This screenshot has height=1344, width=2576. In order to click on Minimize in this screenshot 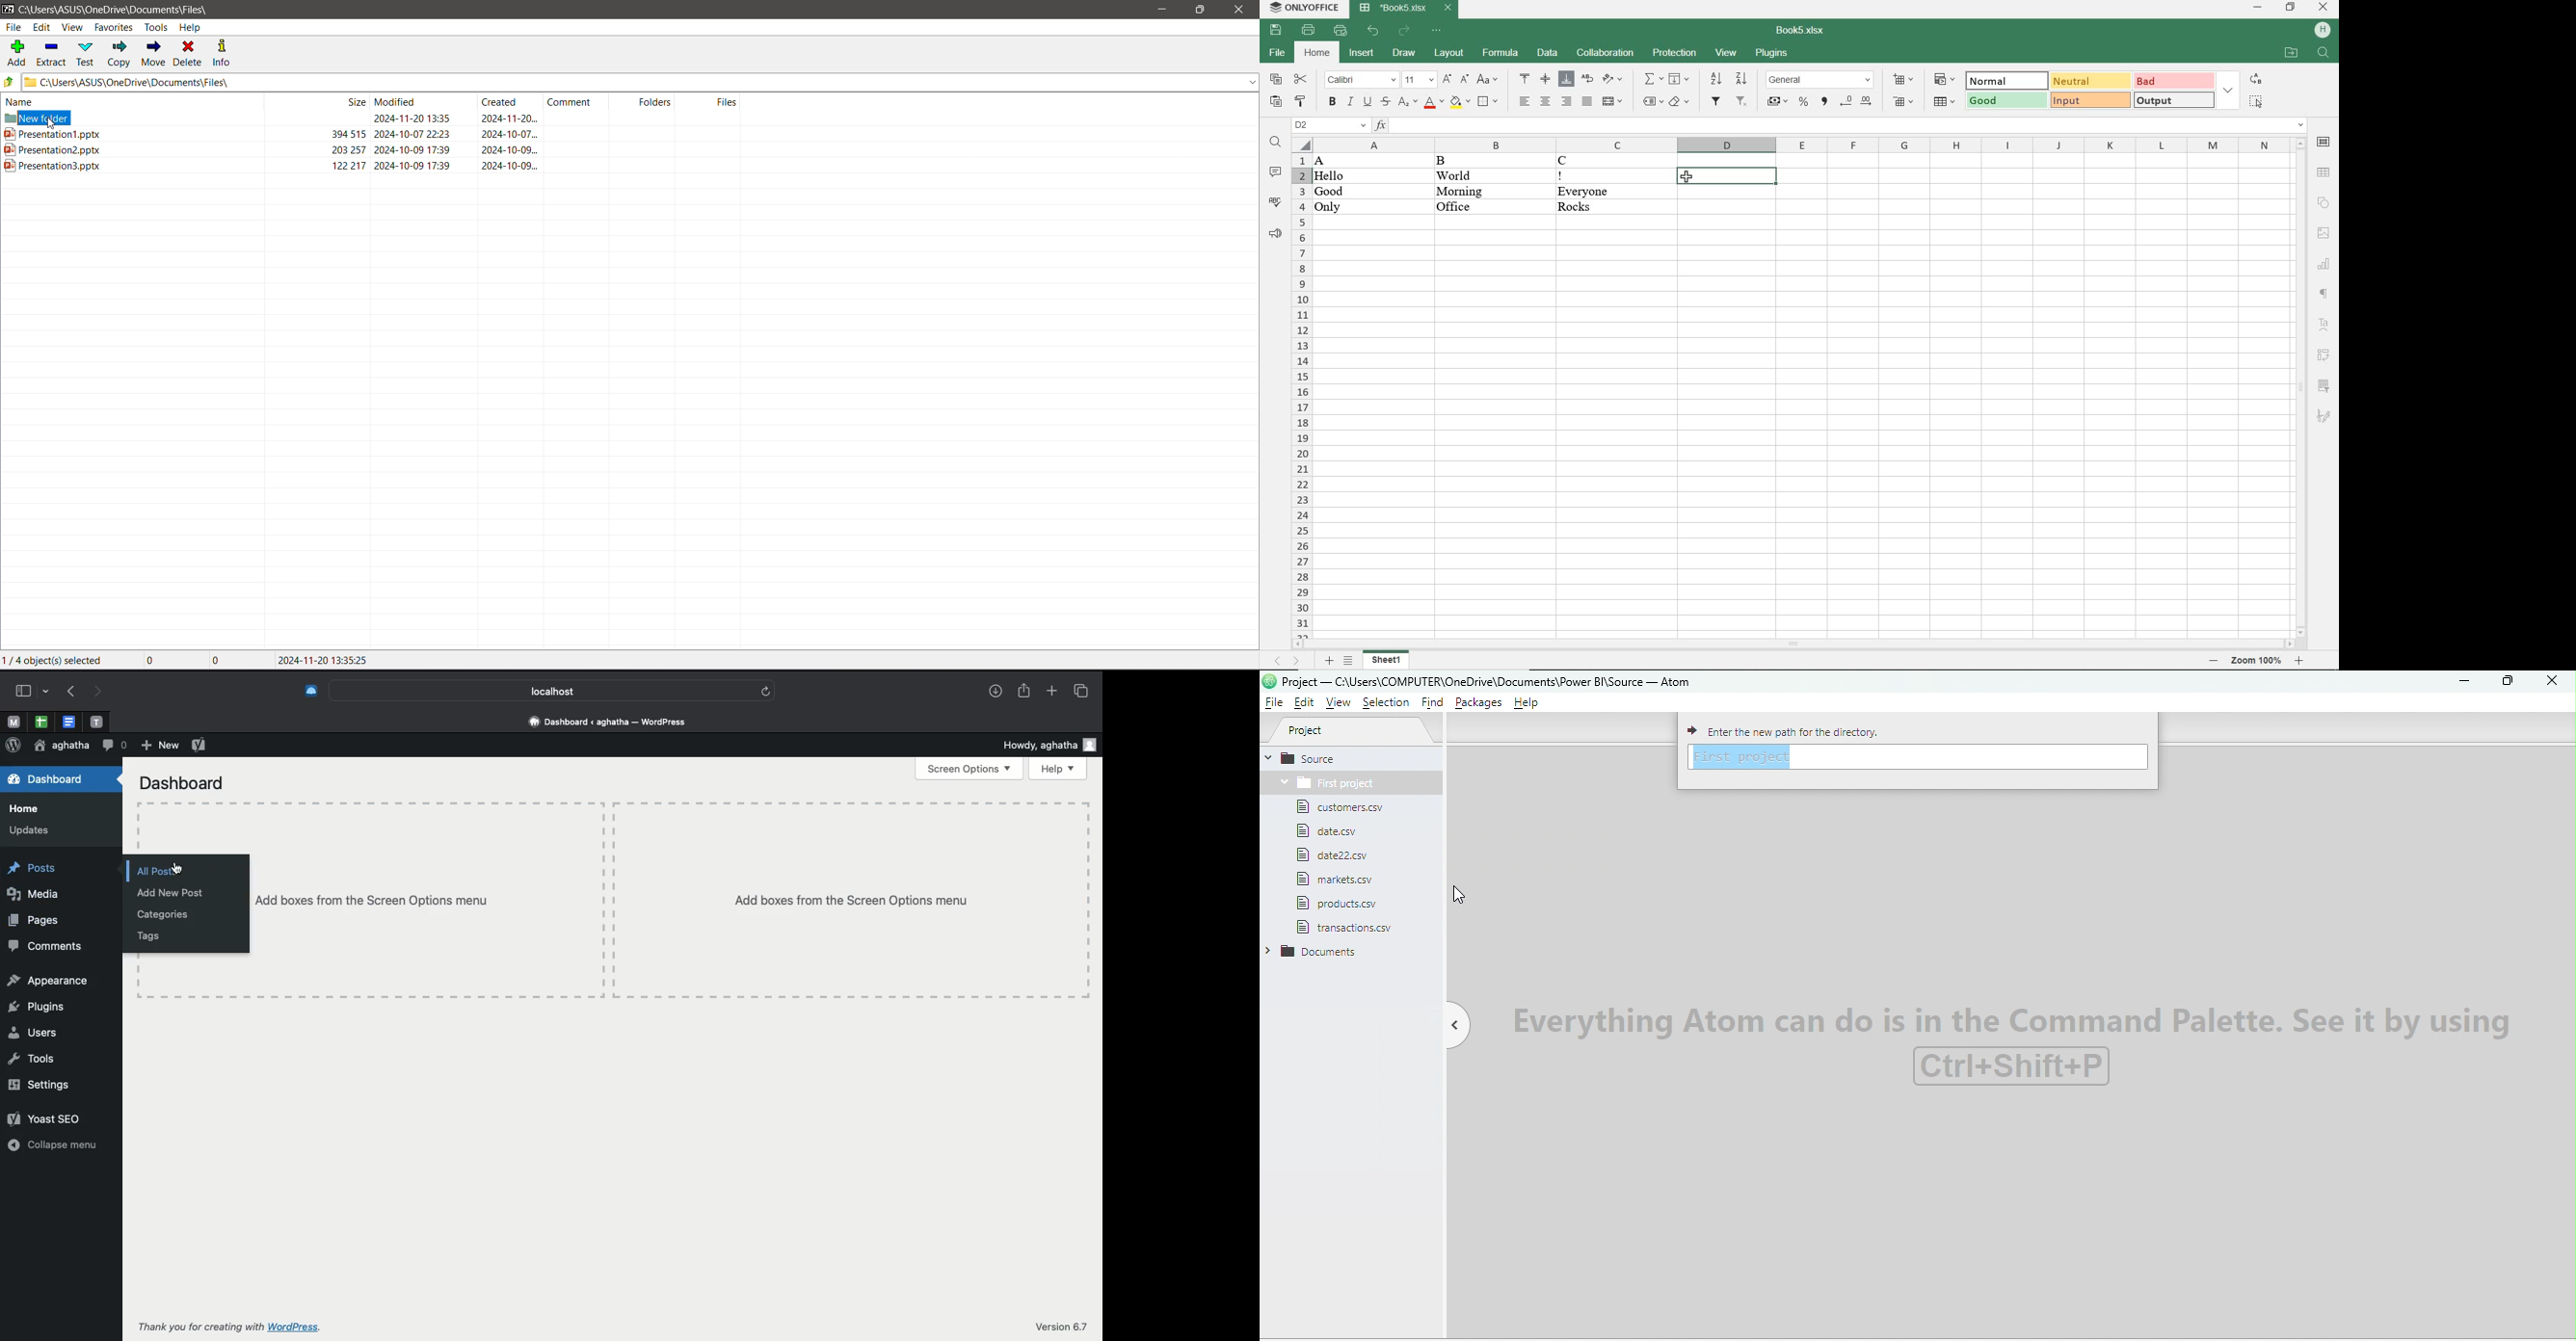, I will do `click(1162, 10)`.